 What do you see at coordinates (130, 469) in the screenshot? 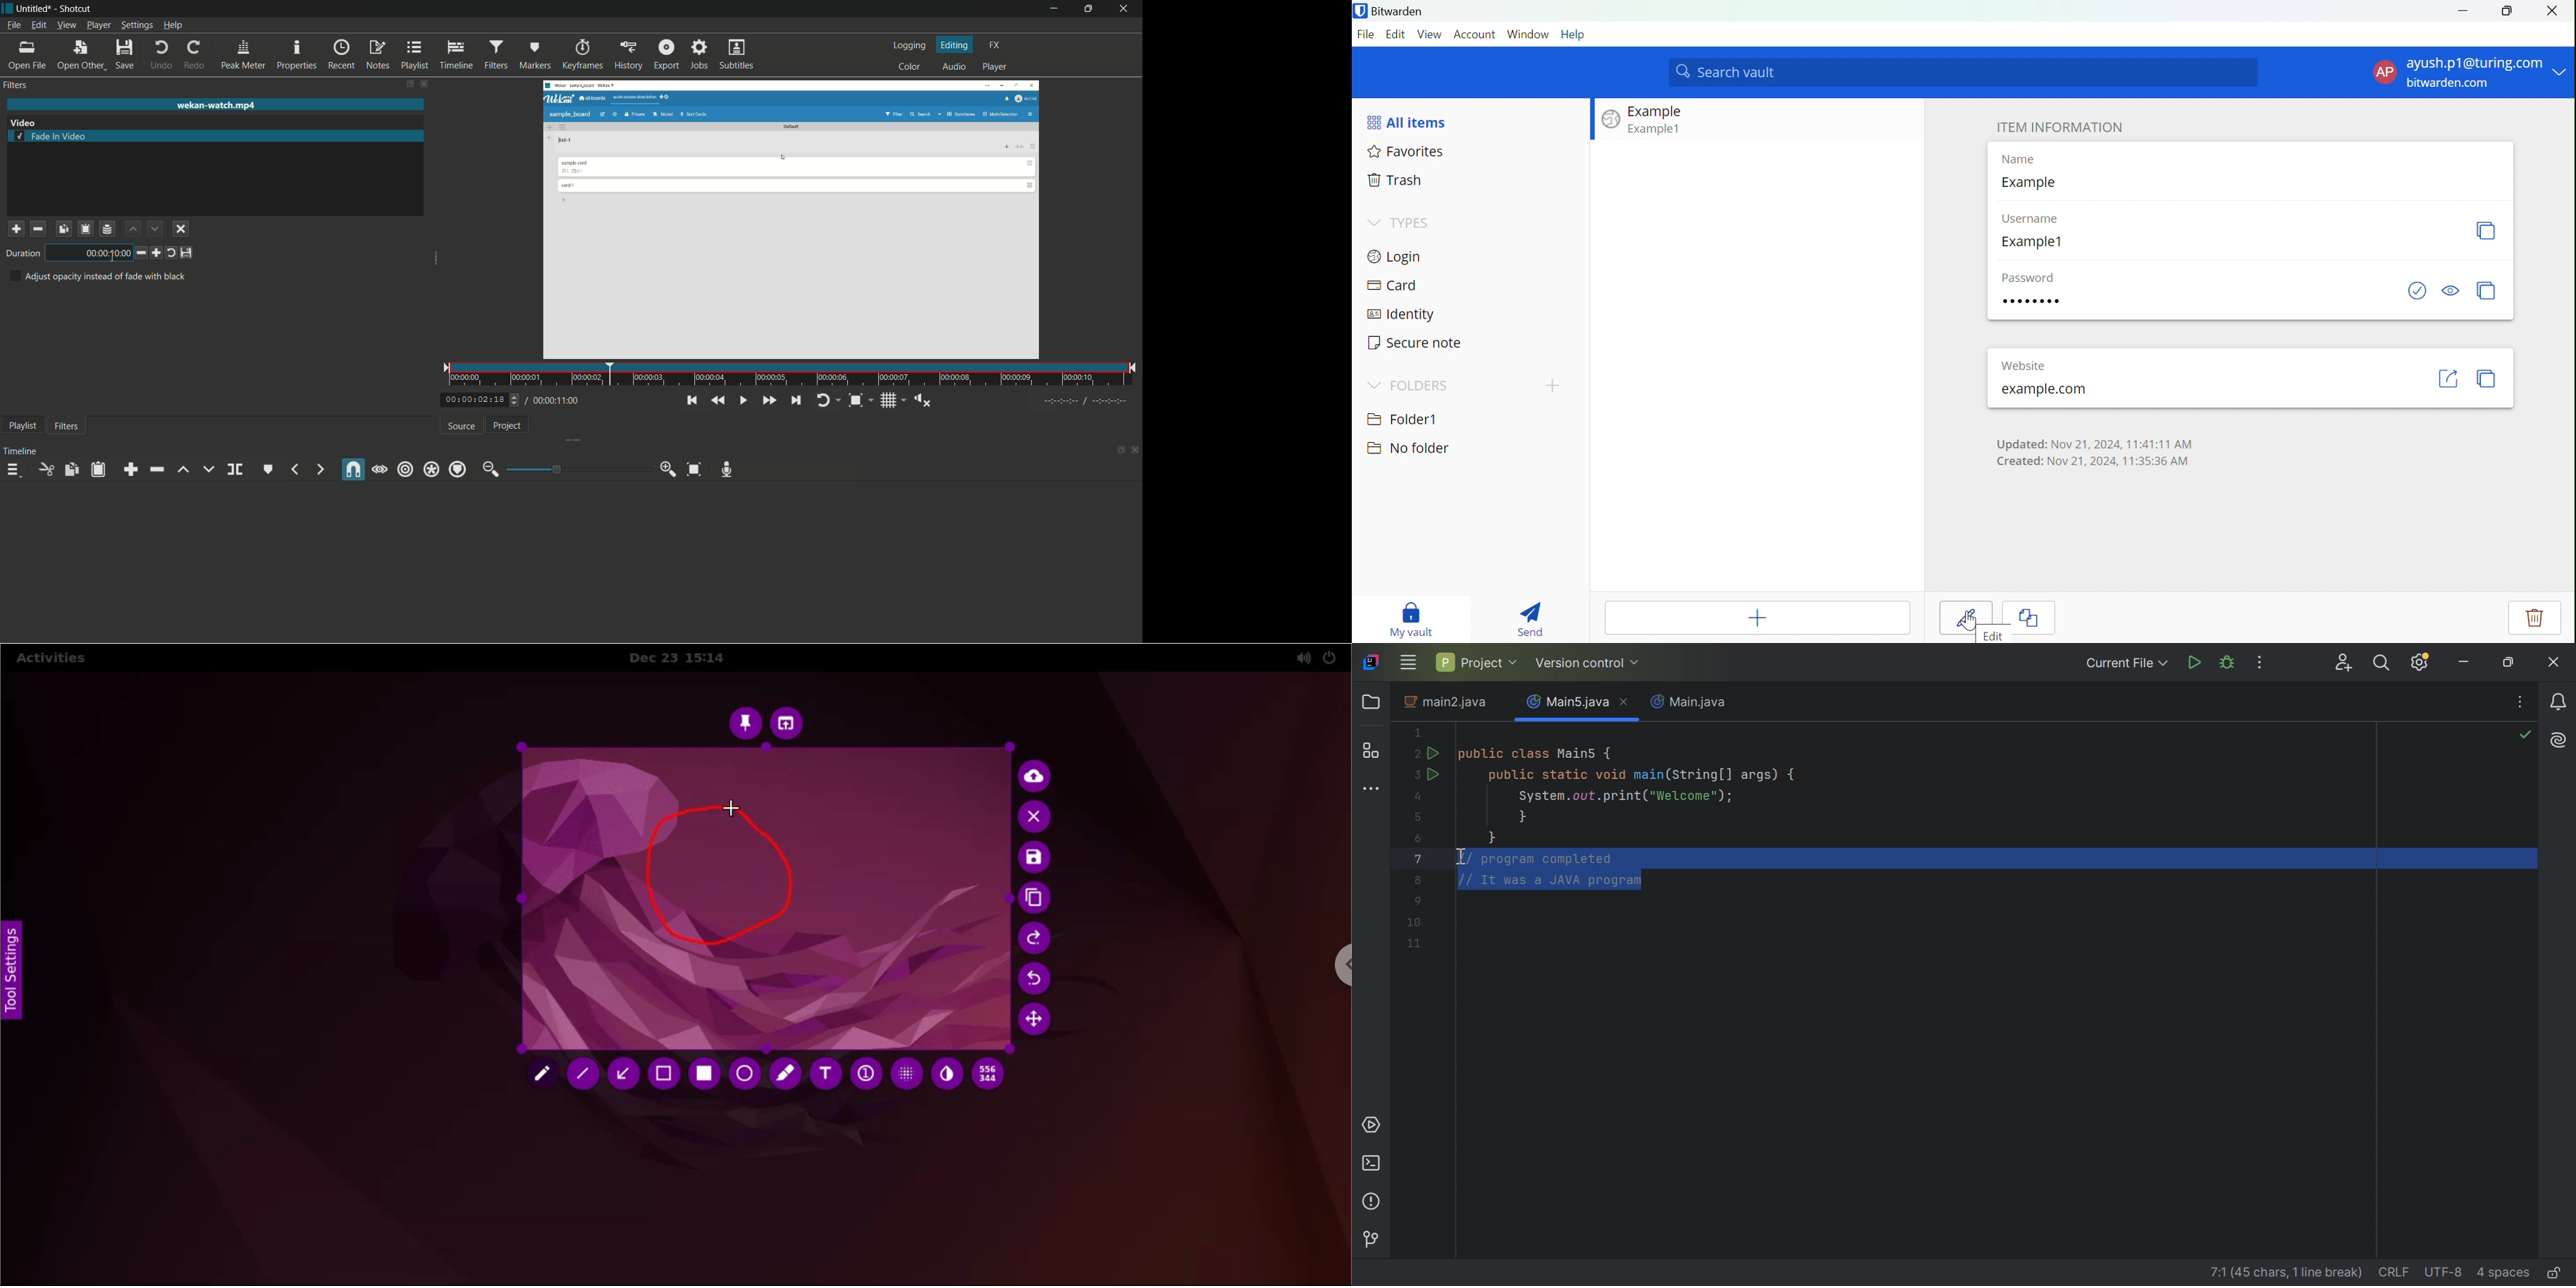
I see `append` at bounding box center [130, 469].